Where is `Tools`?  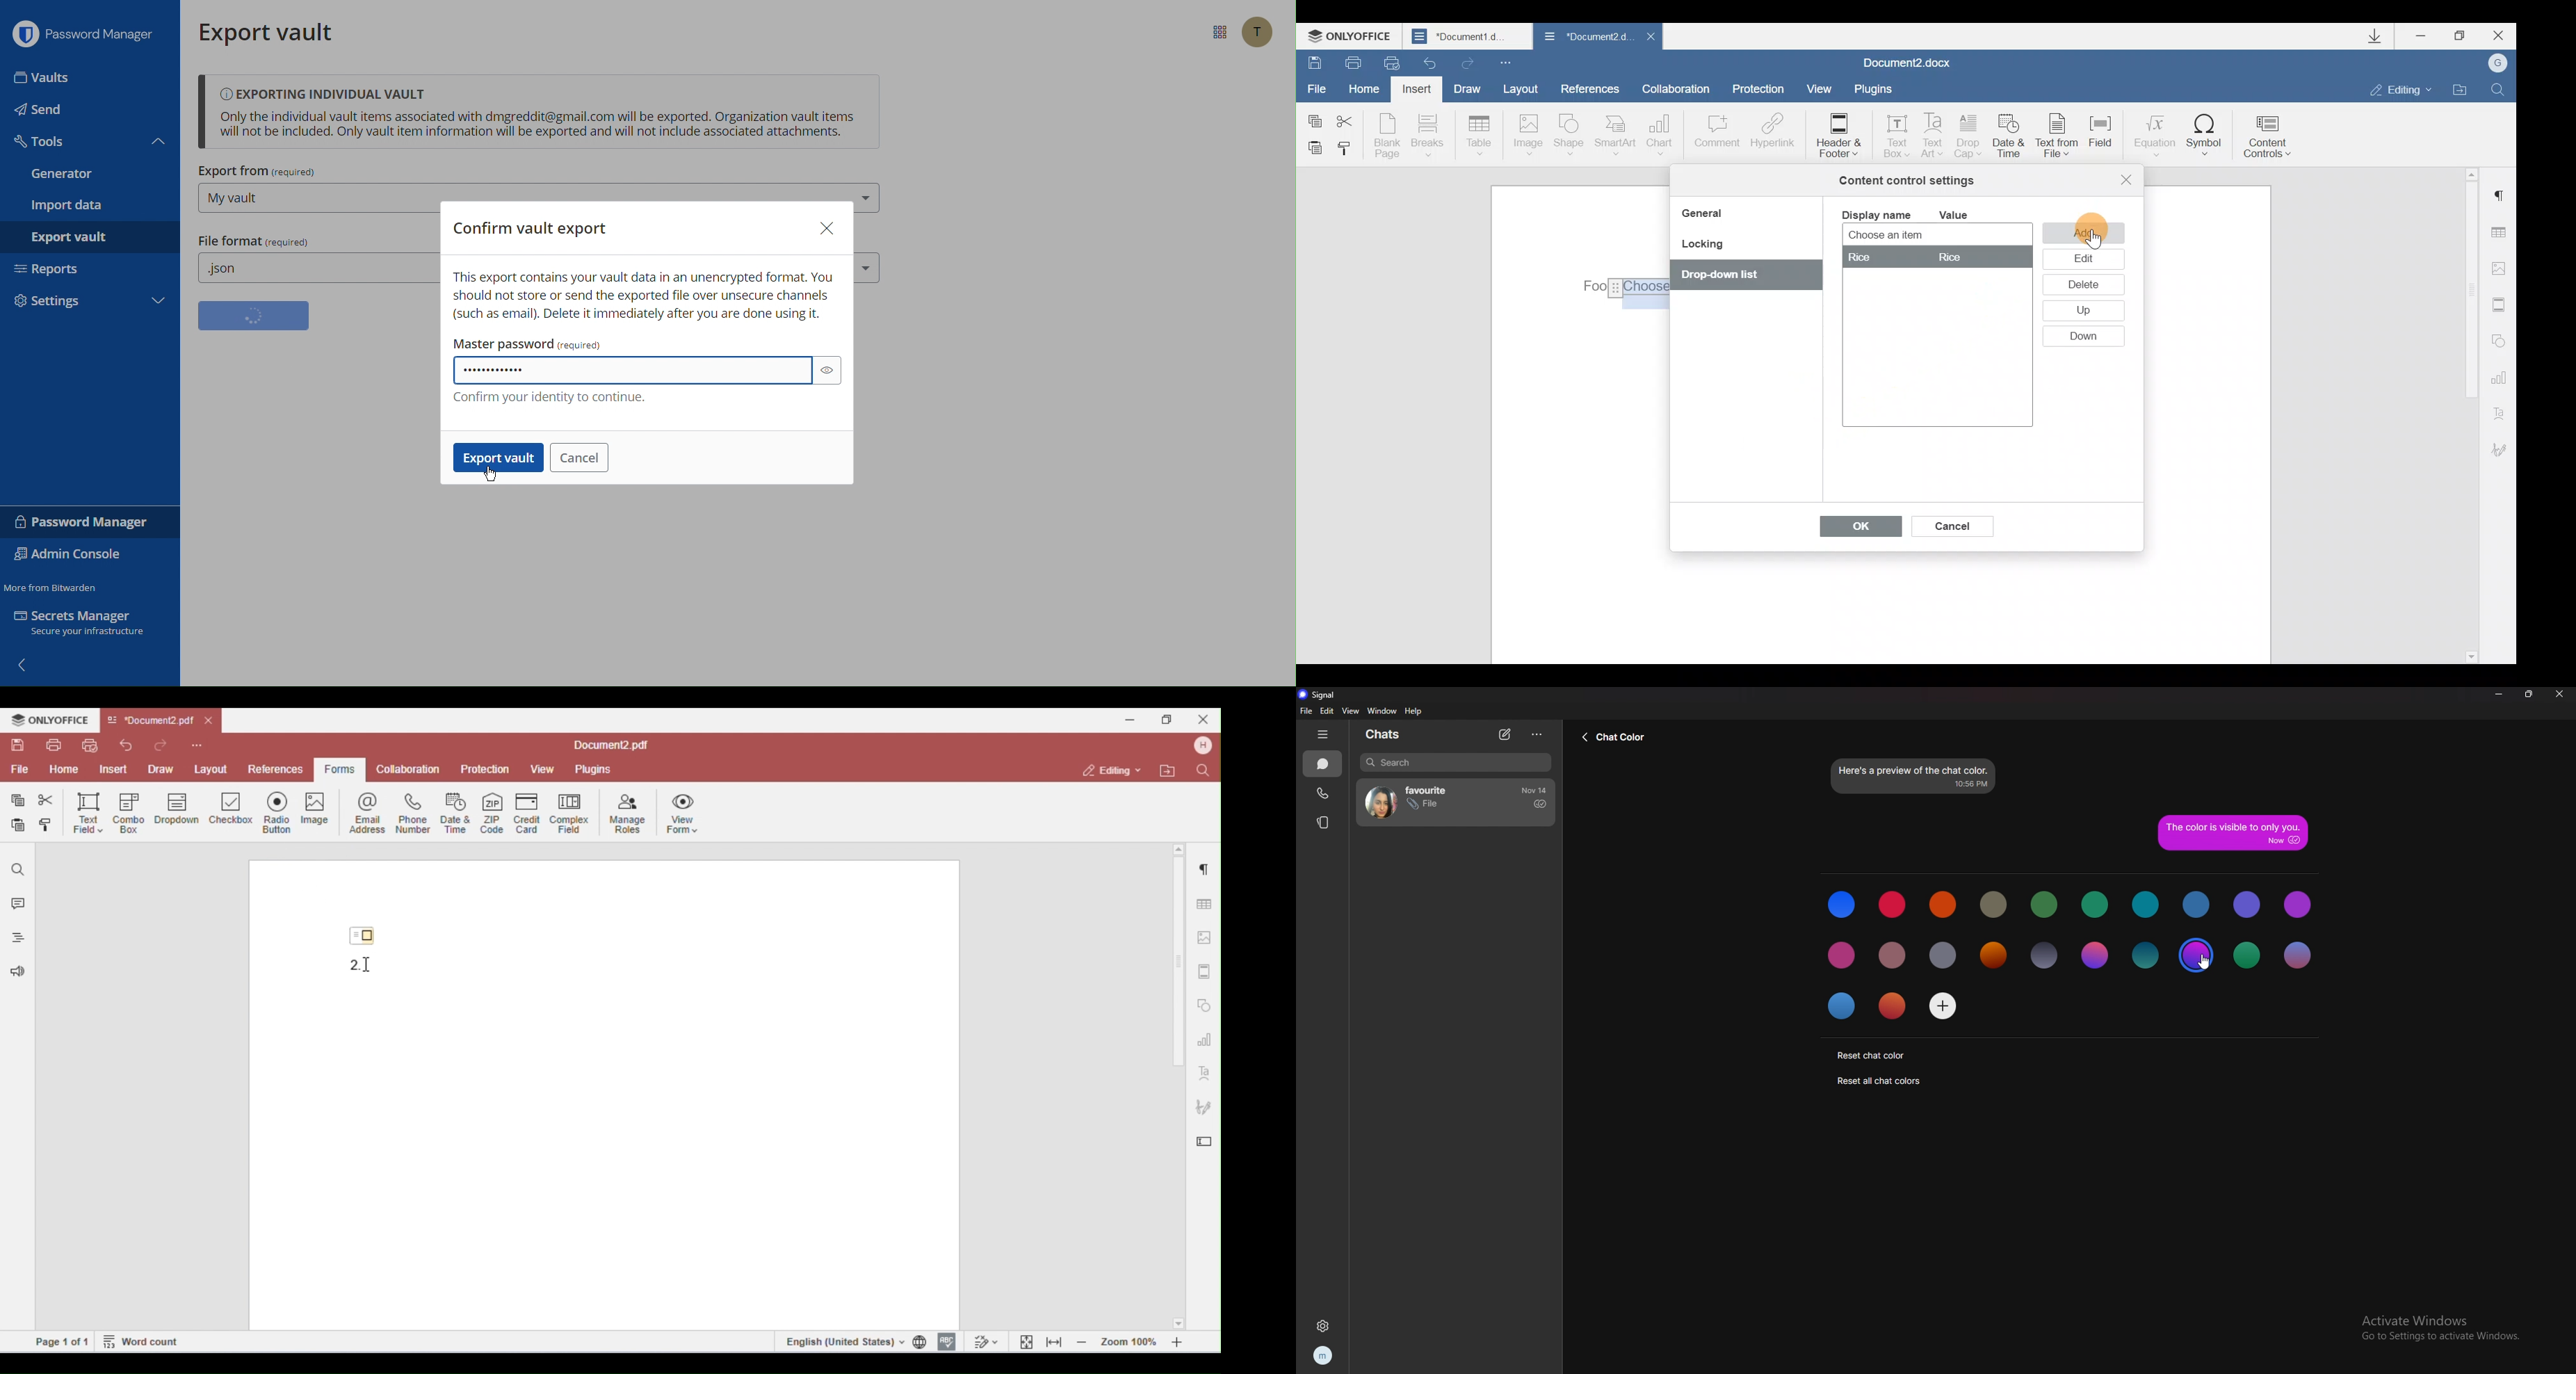
Tools is located at coordinates (42, 142).